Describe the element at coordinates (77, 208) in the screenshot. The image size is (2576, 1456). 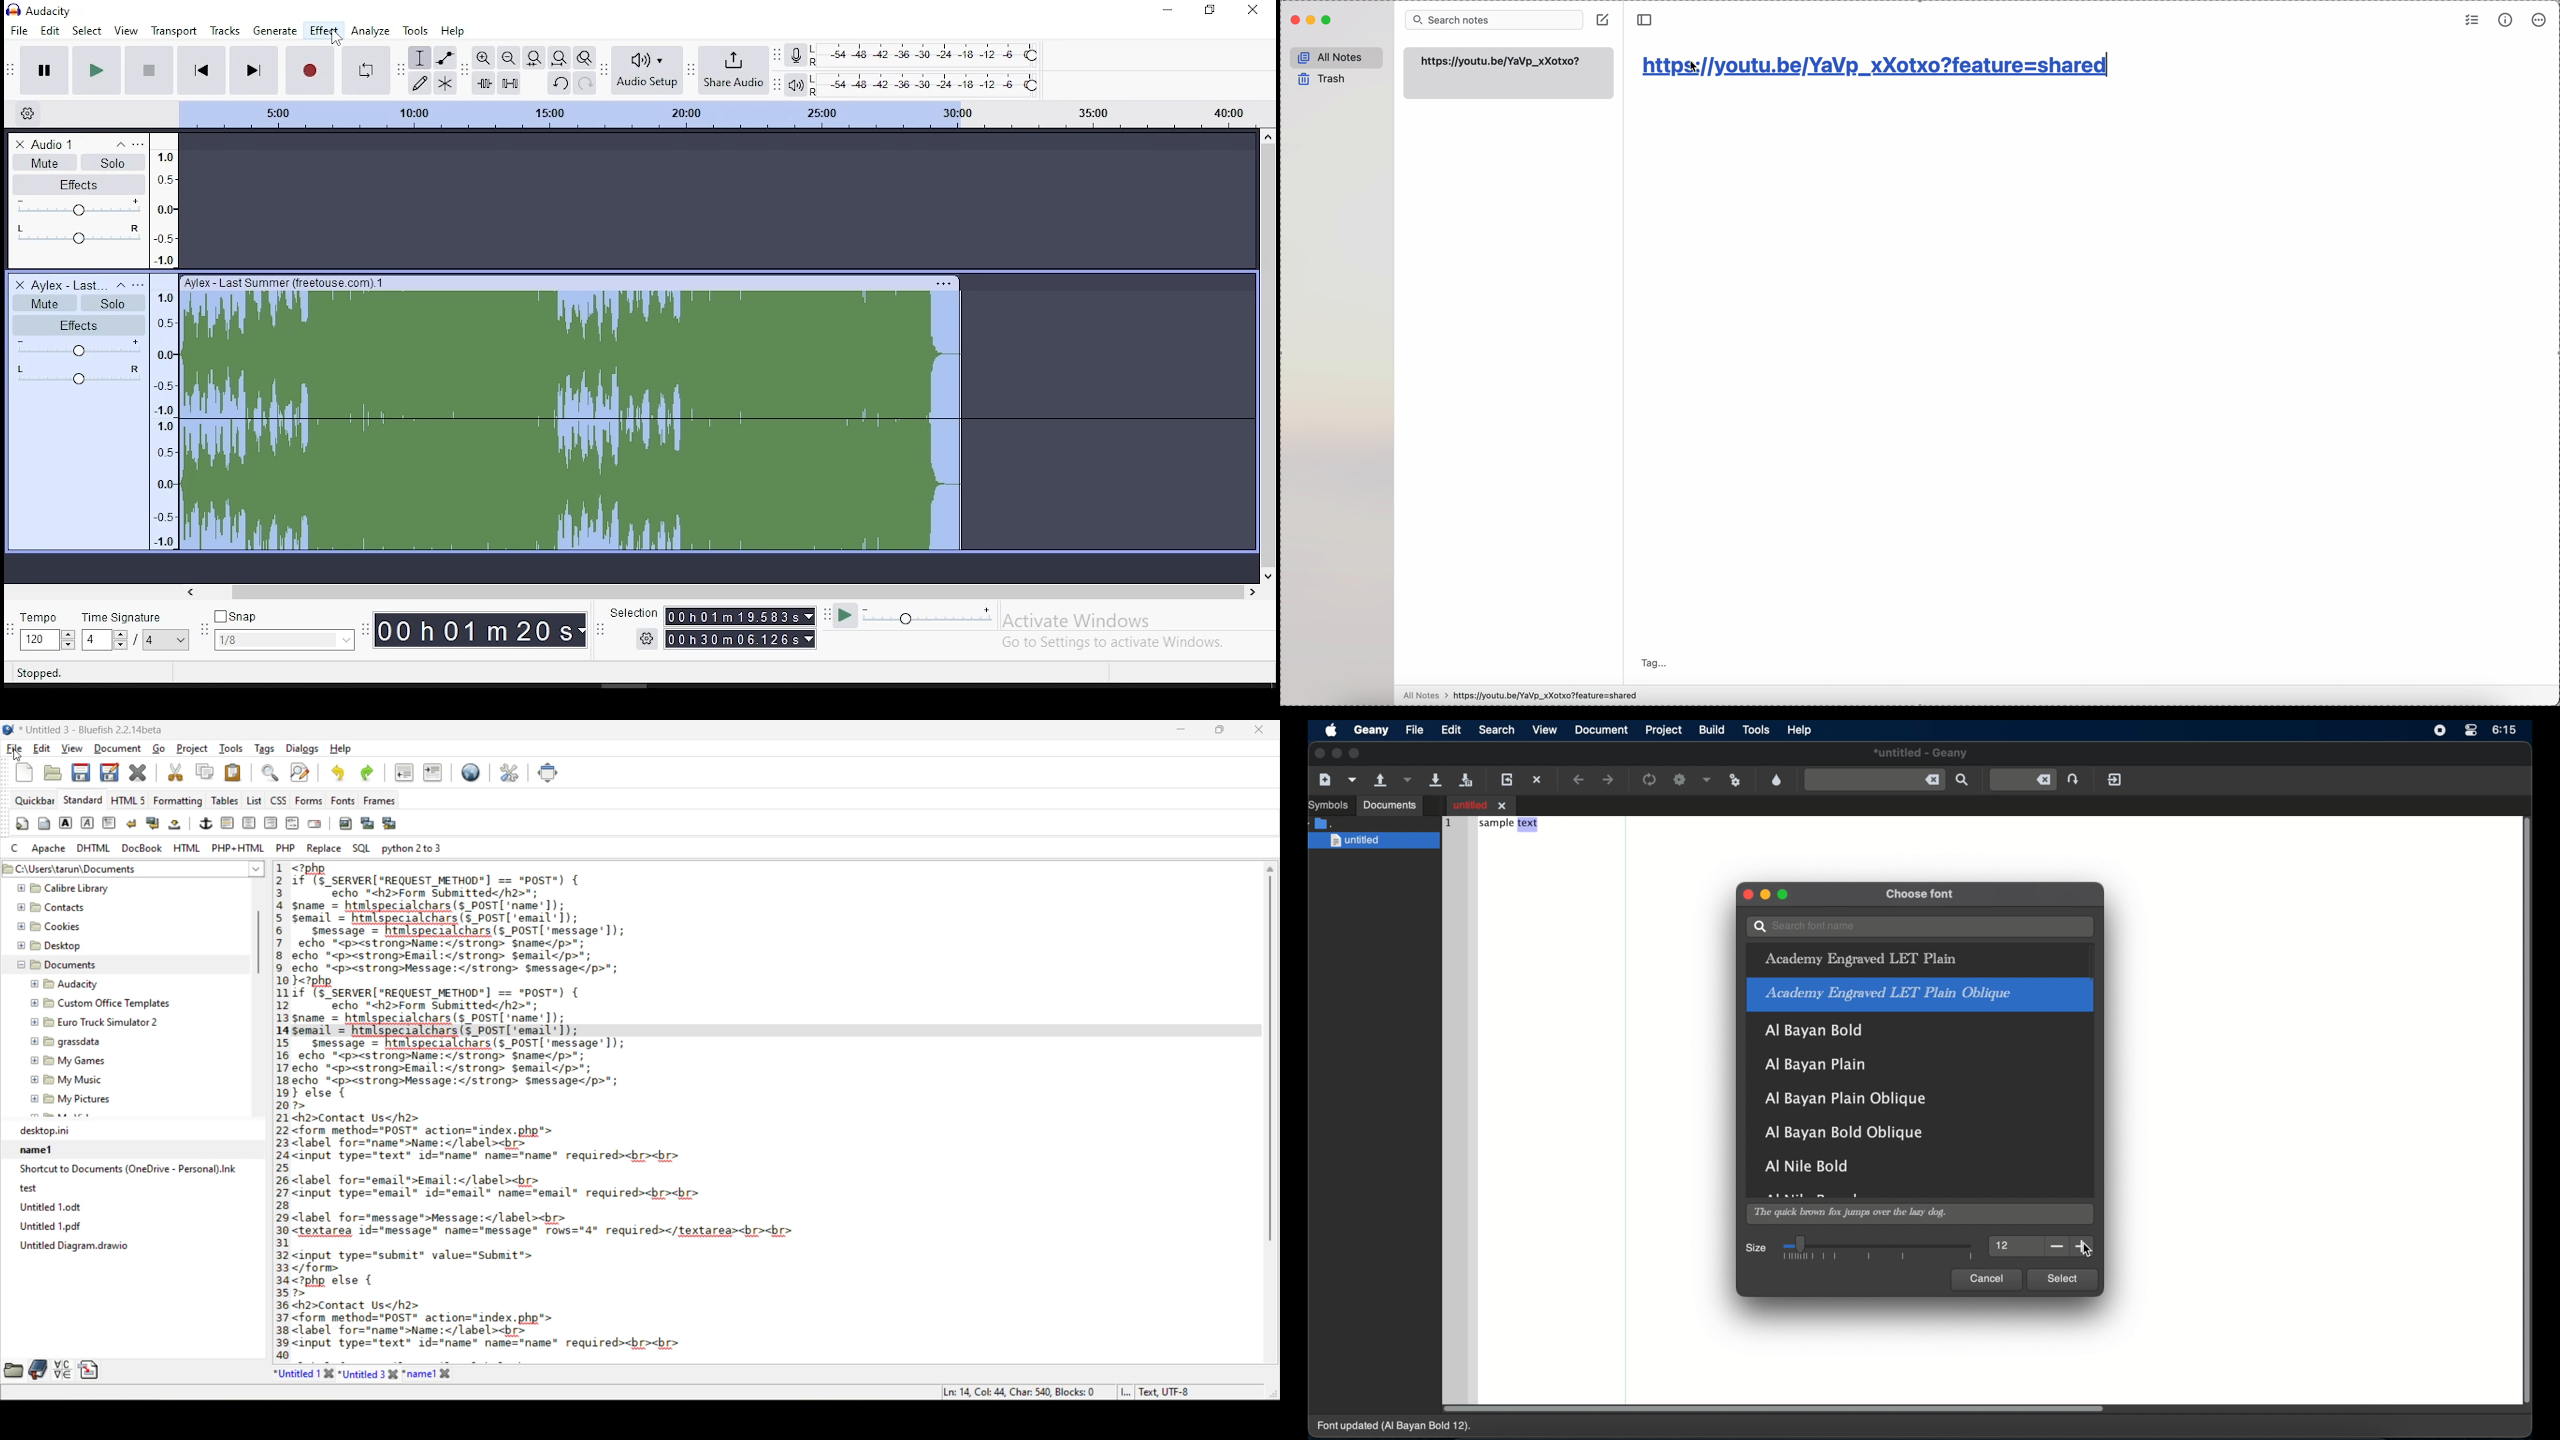
I see `volume` at that location.